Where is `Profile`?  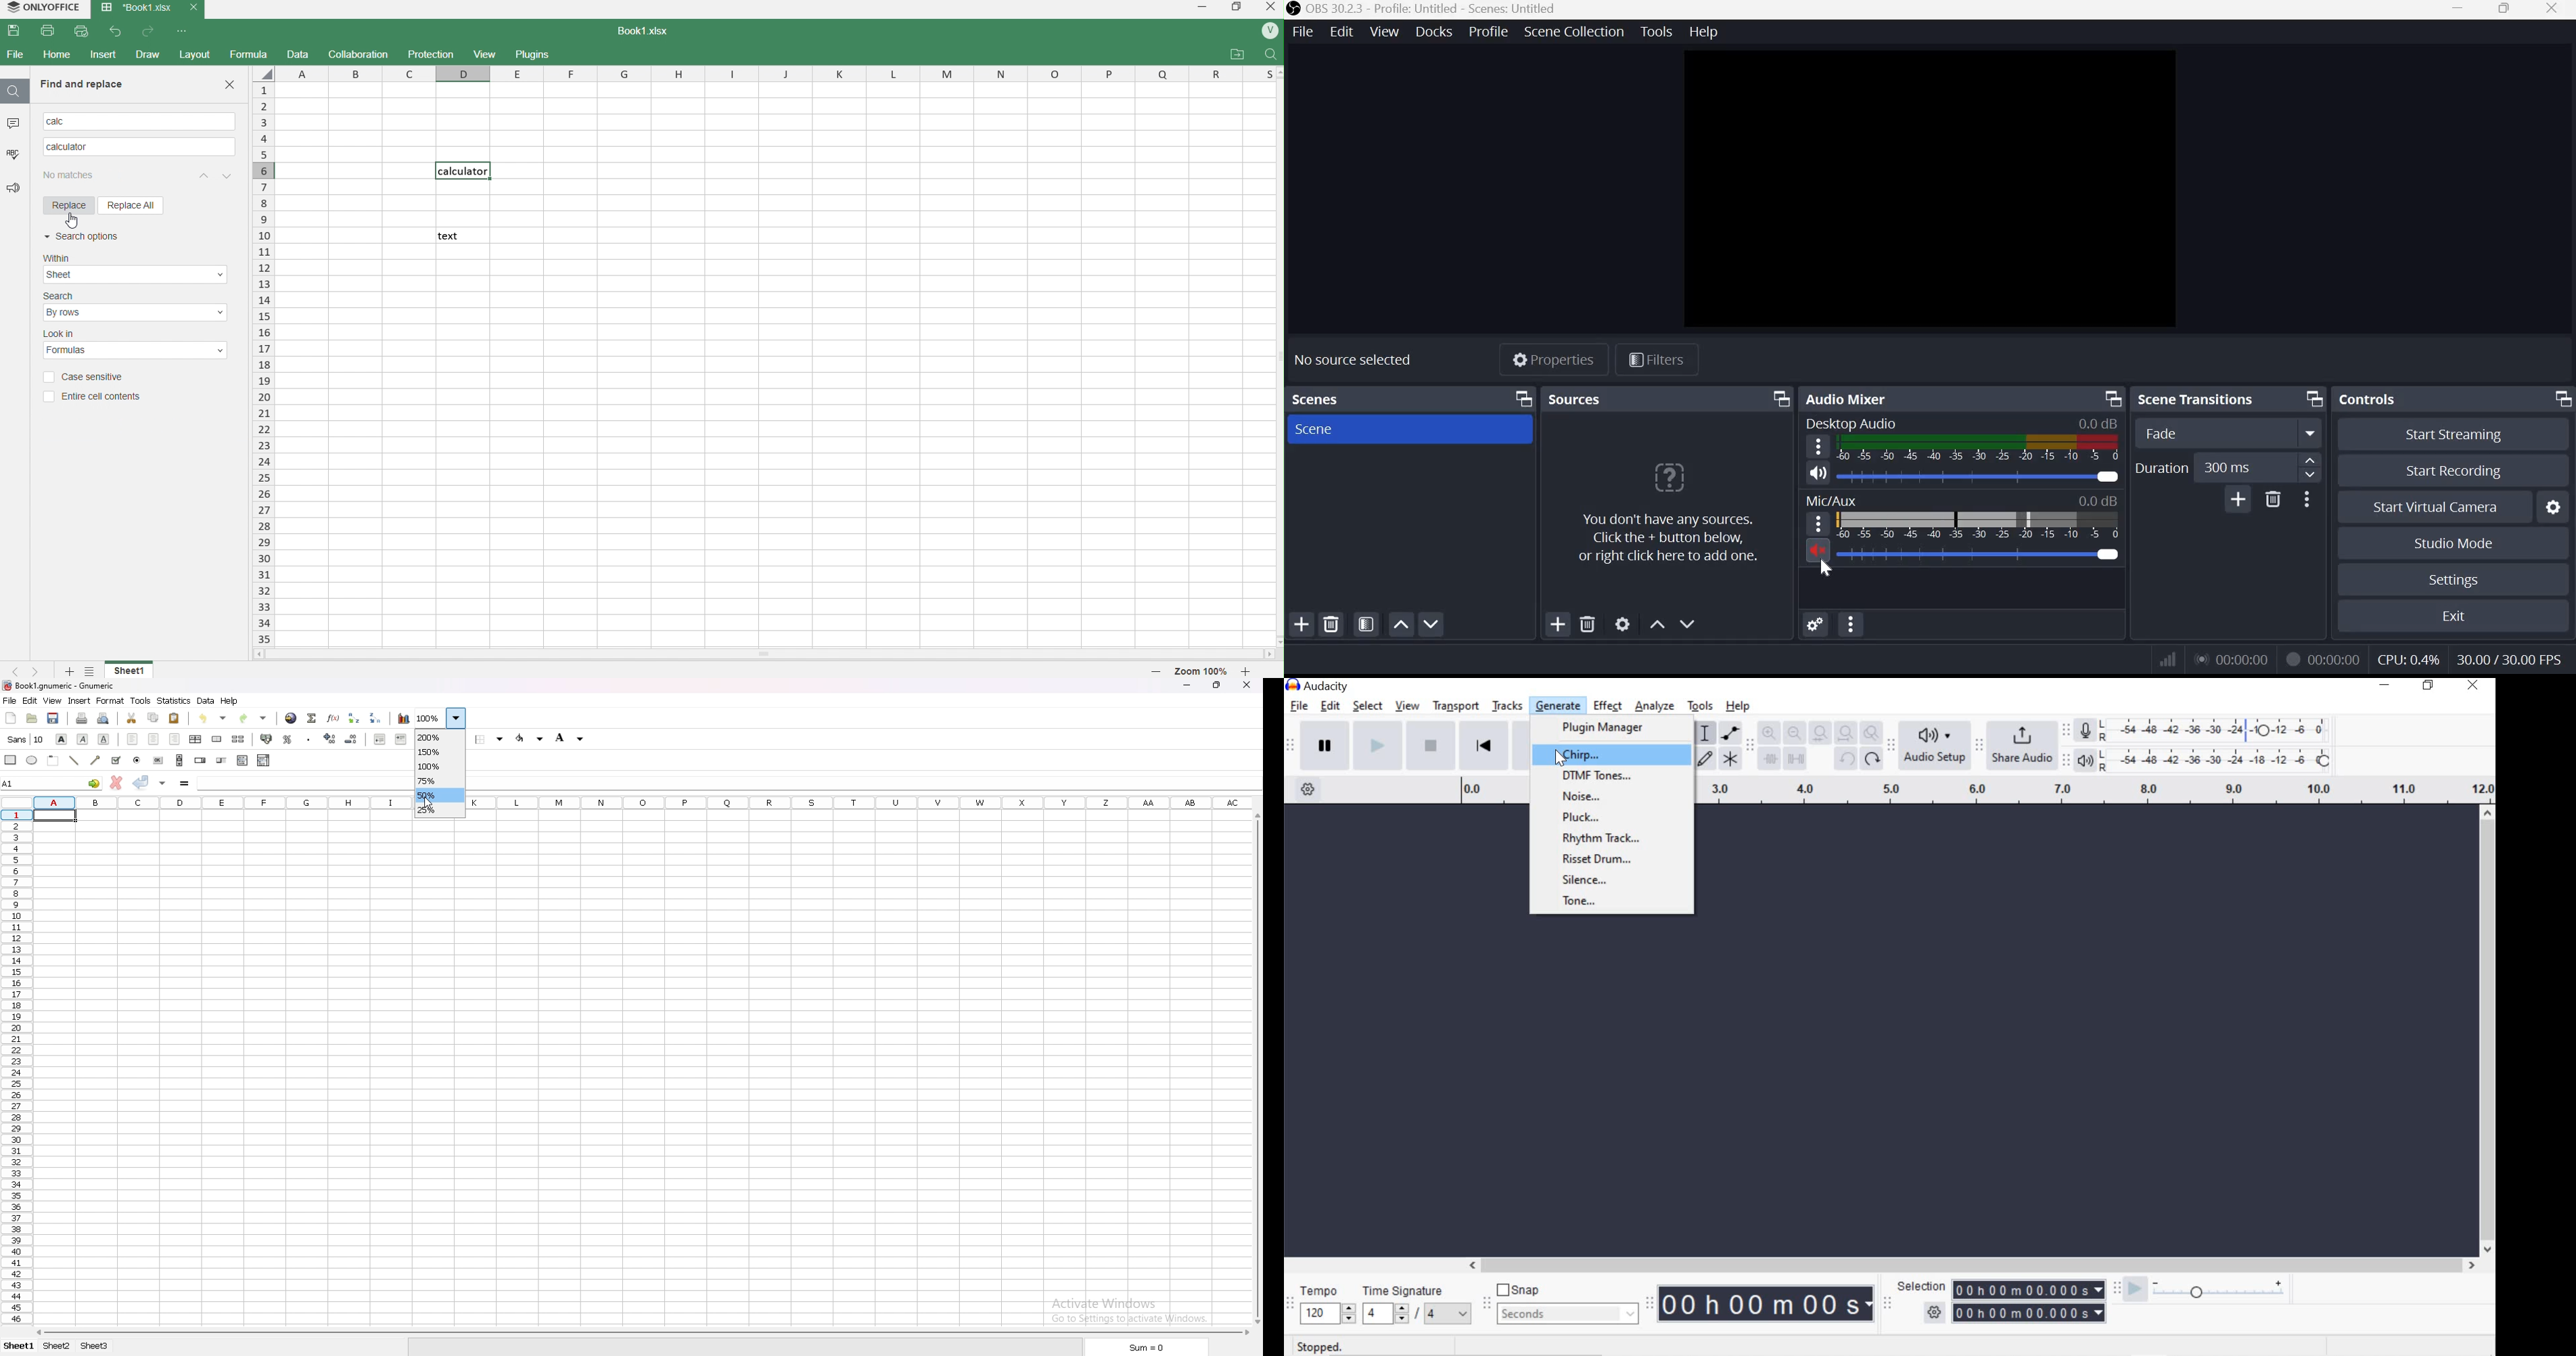
Profile is located at coordinates (1488, 32).